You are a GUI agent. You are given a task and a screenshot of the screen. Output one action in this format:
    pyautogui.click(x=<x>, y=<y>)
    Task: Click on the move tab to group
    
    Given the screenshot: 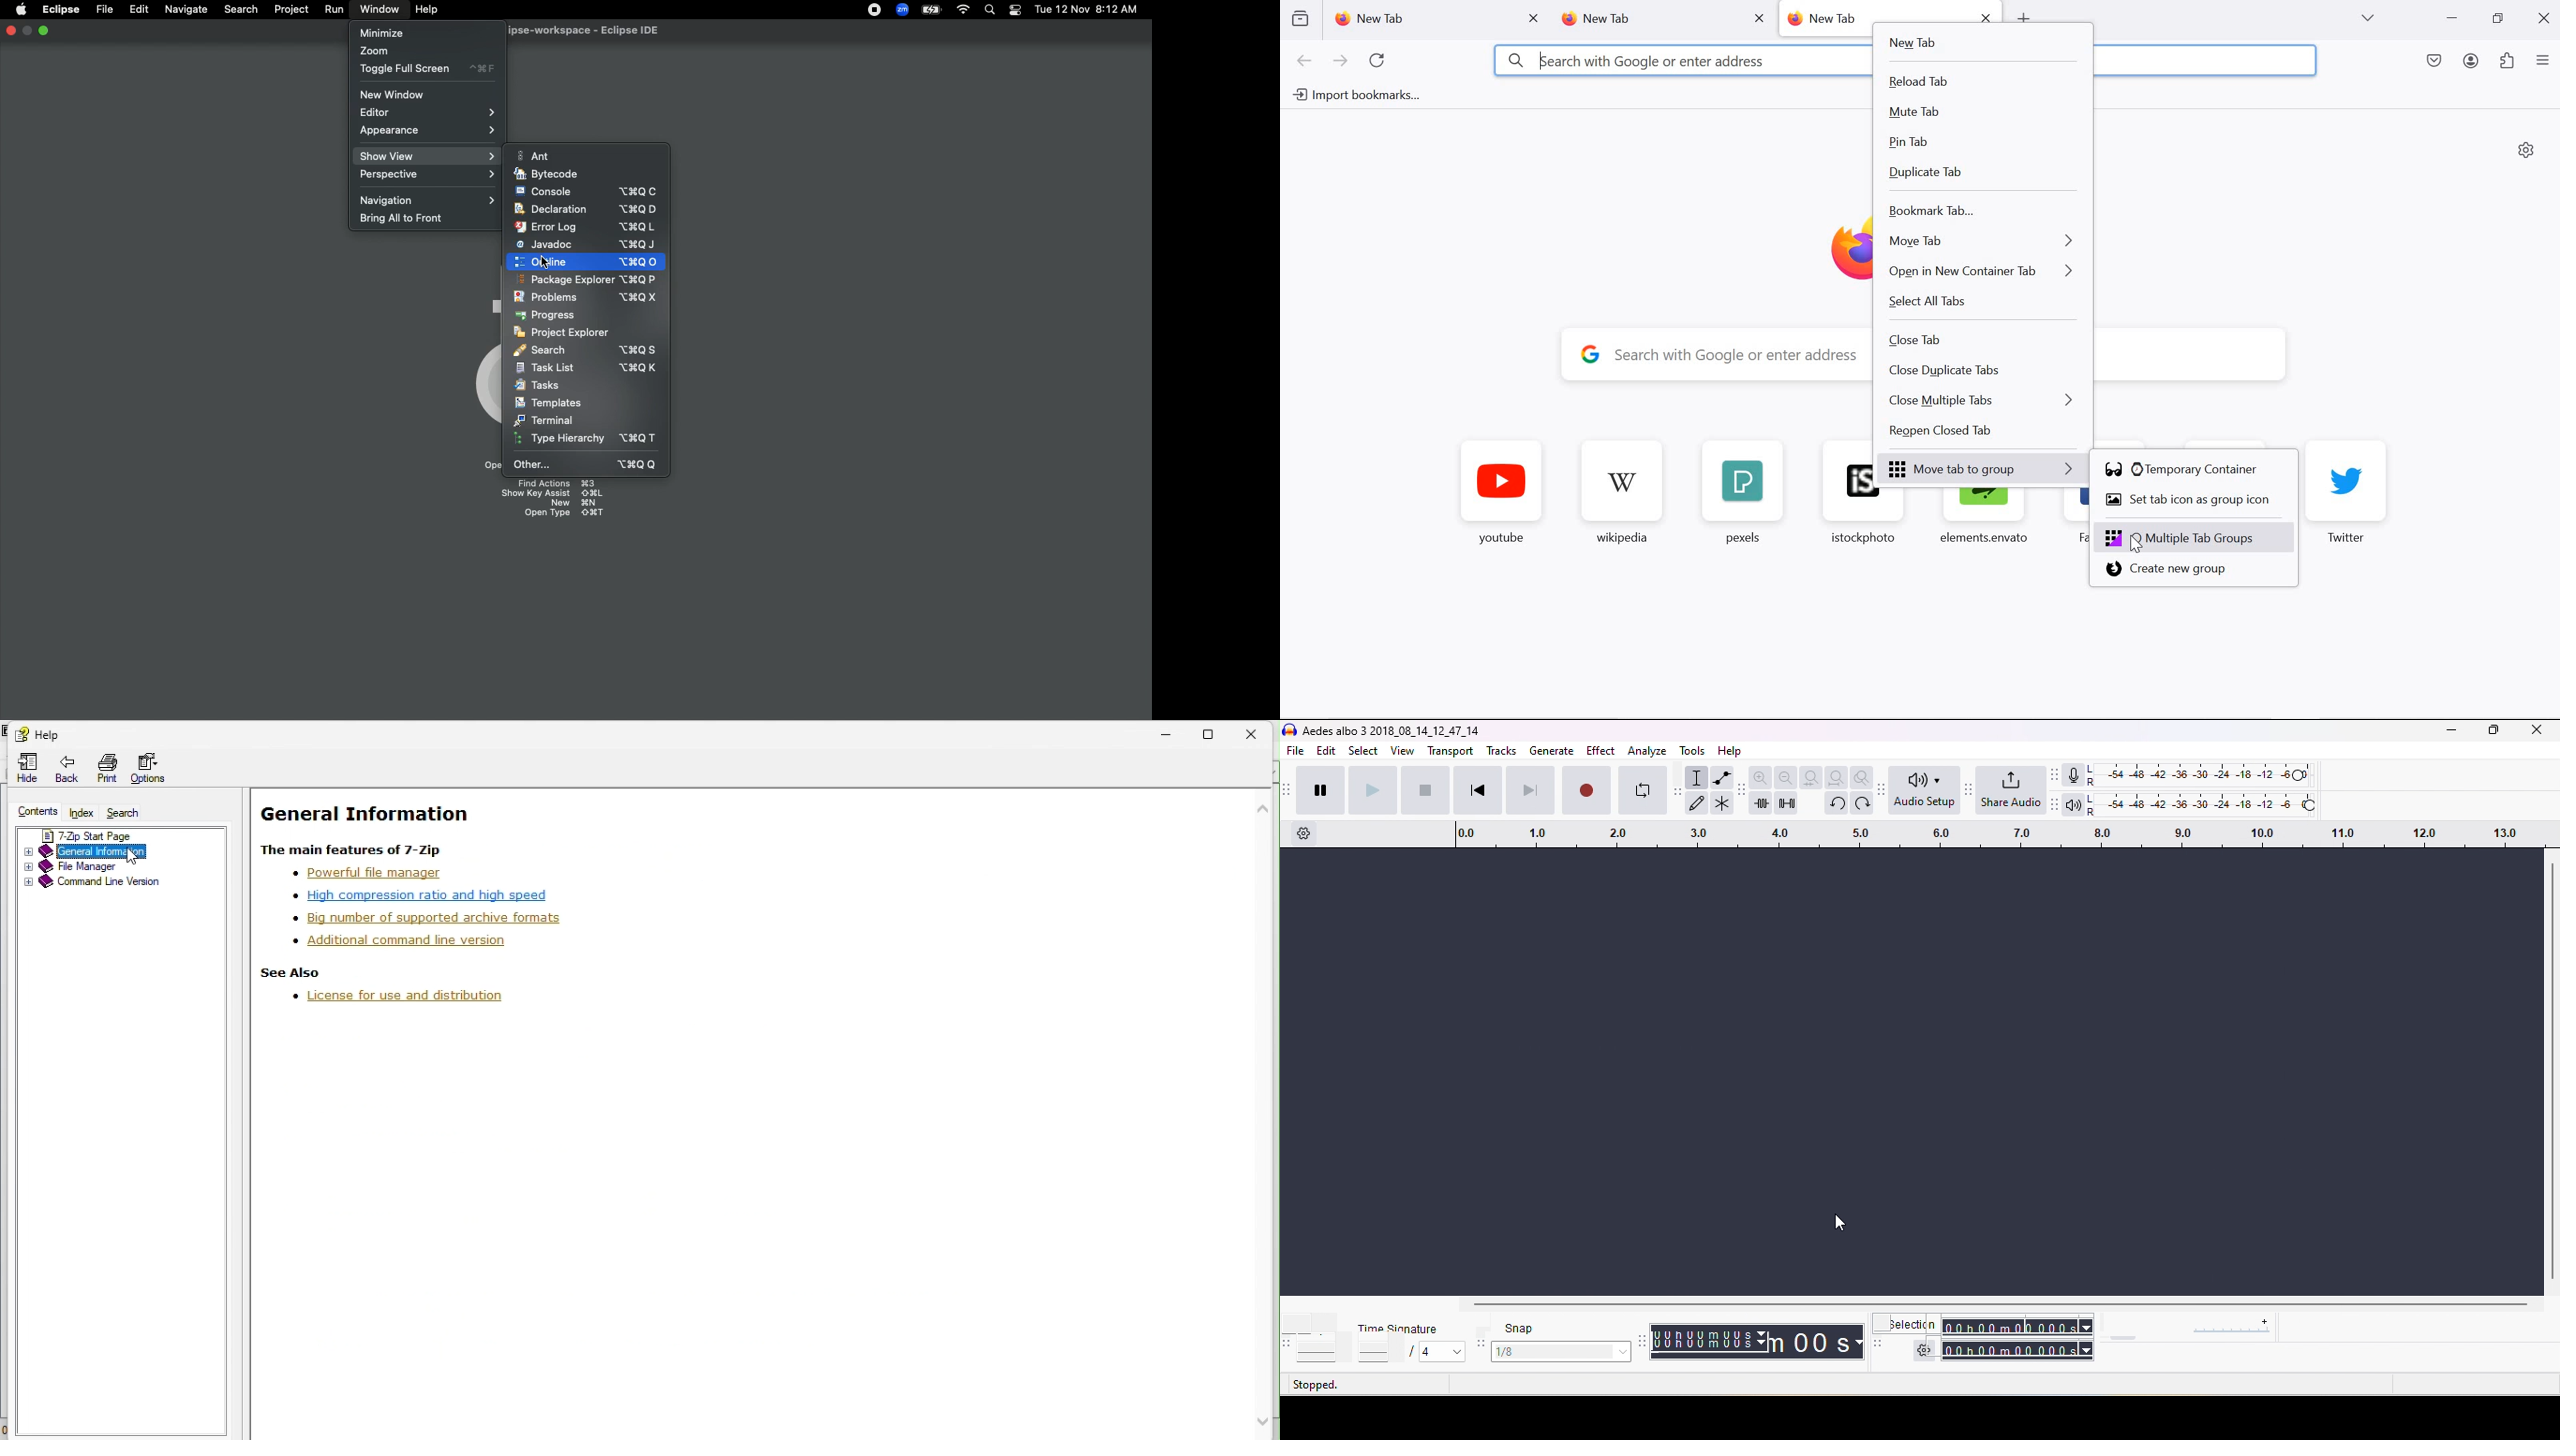 What is the action you would take?
    pyautogui.click(x=1984, y=469)
    